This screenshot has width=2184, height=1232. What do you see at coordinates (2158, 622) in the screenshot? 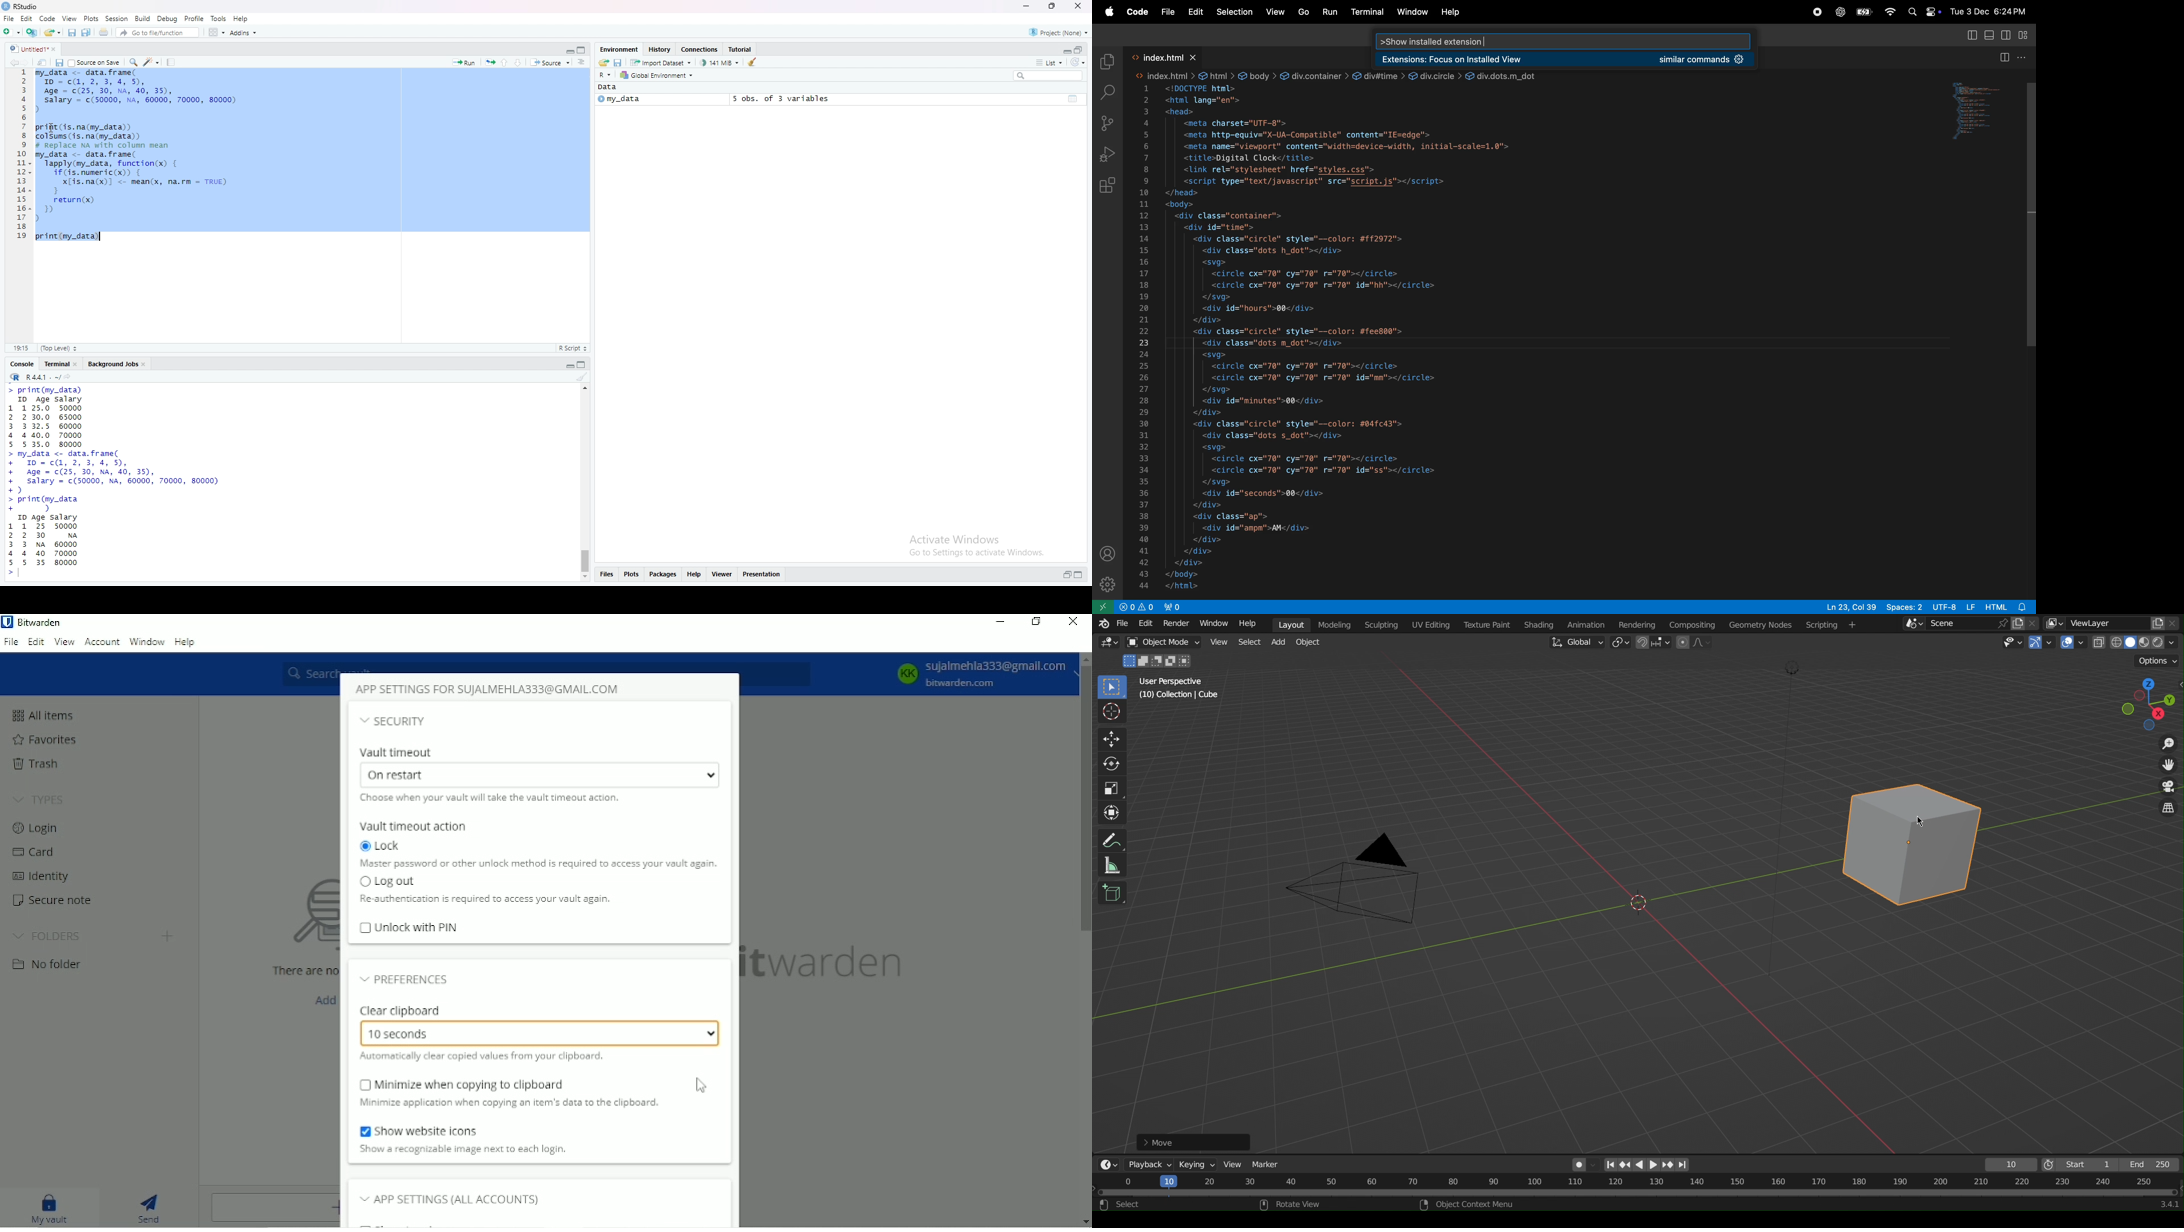
I see `copy` at bounding box center [2158, 622].